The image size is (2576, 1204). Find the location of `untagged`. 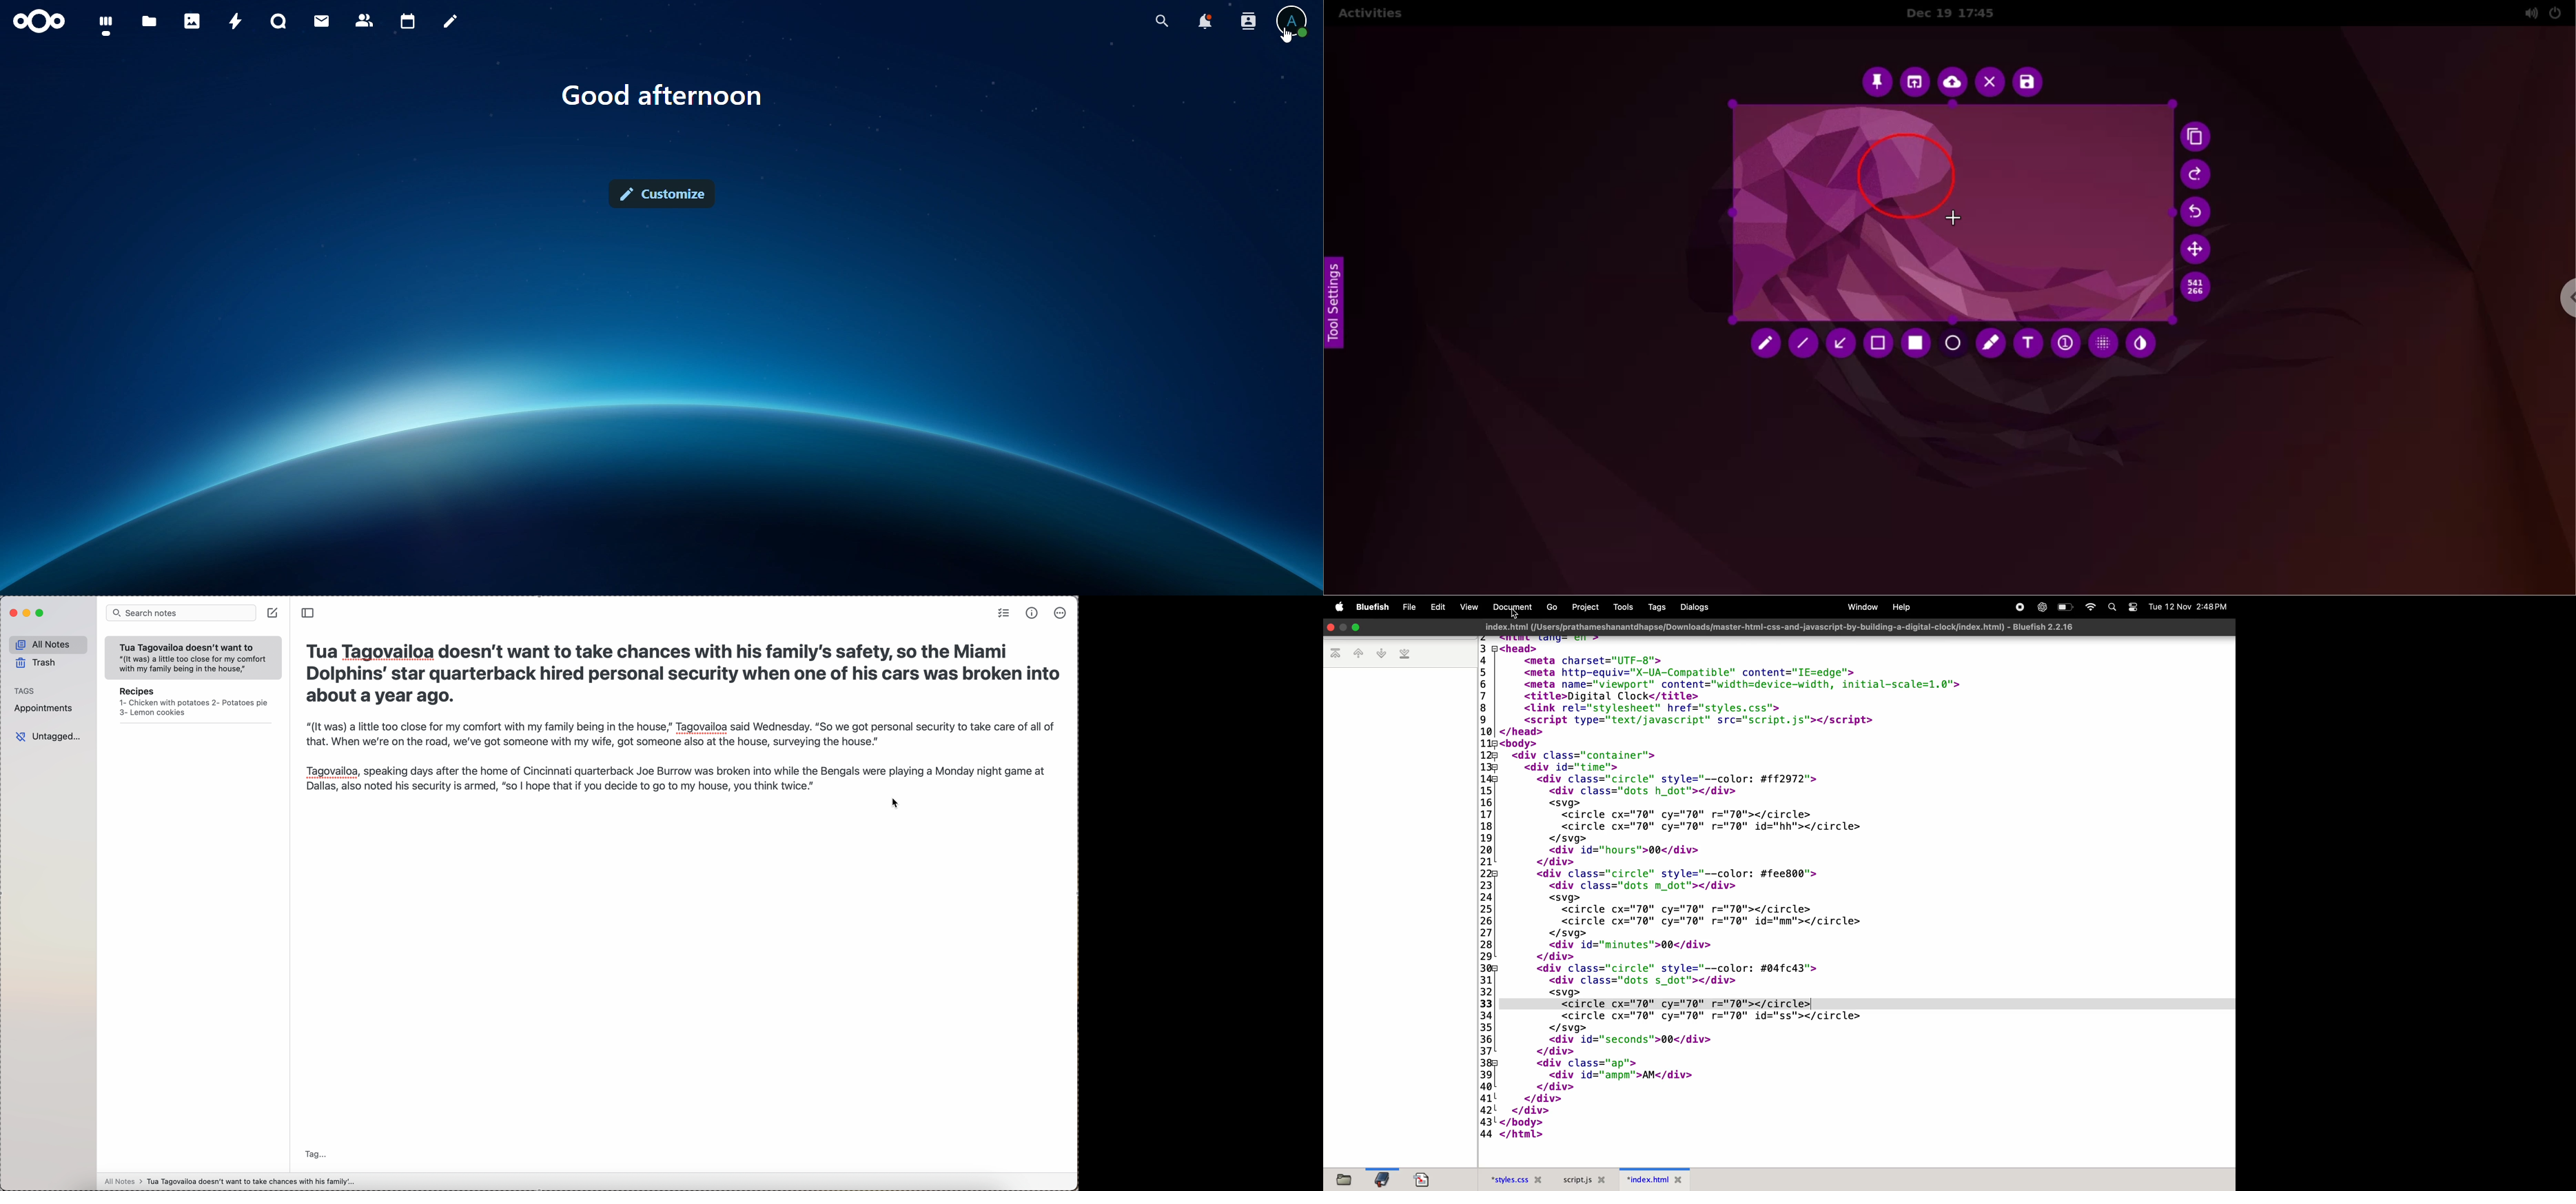

untagged is located at coordinates (48, 735).